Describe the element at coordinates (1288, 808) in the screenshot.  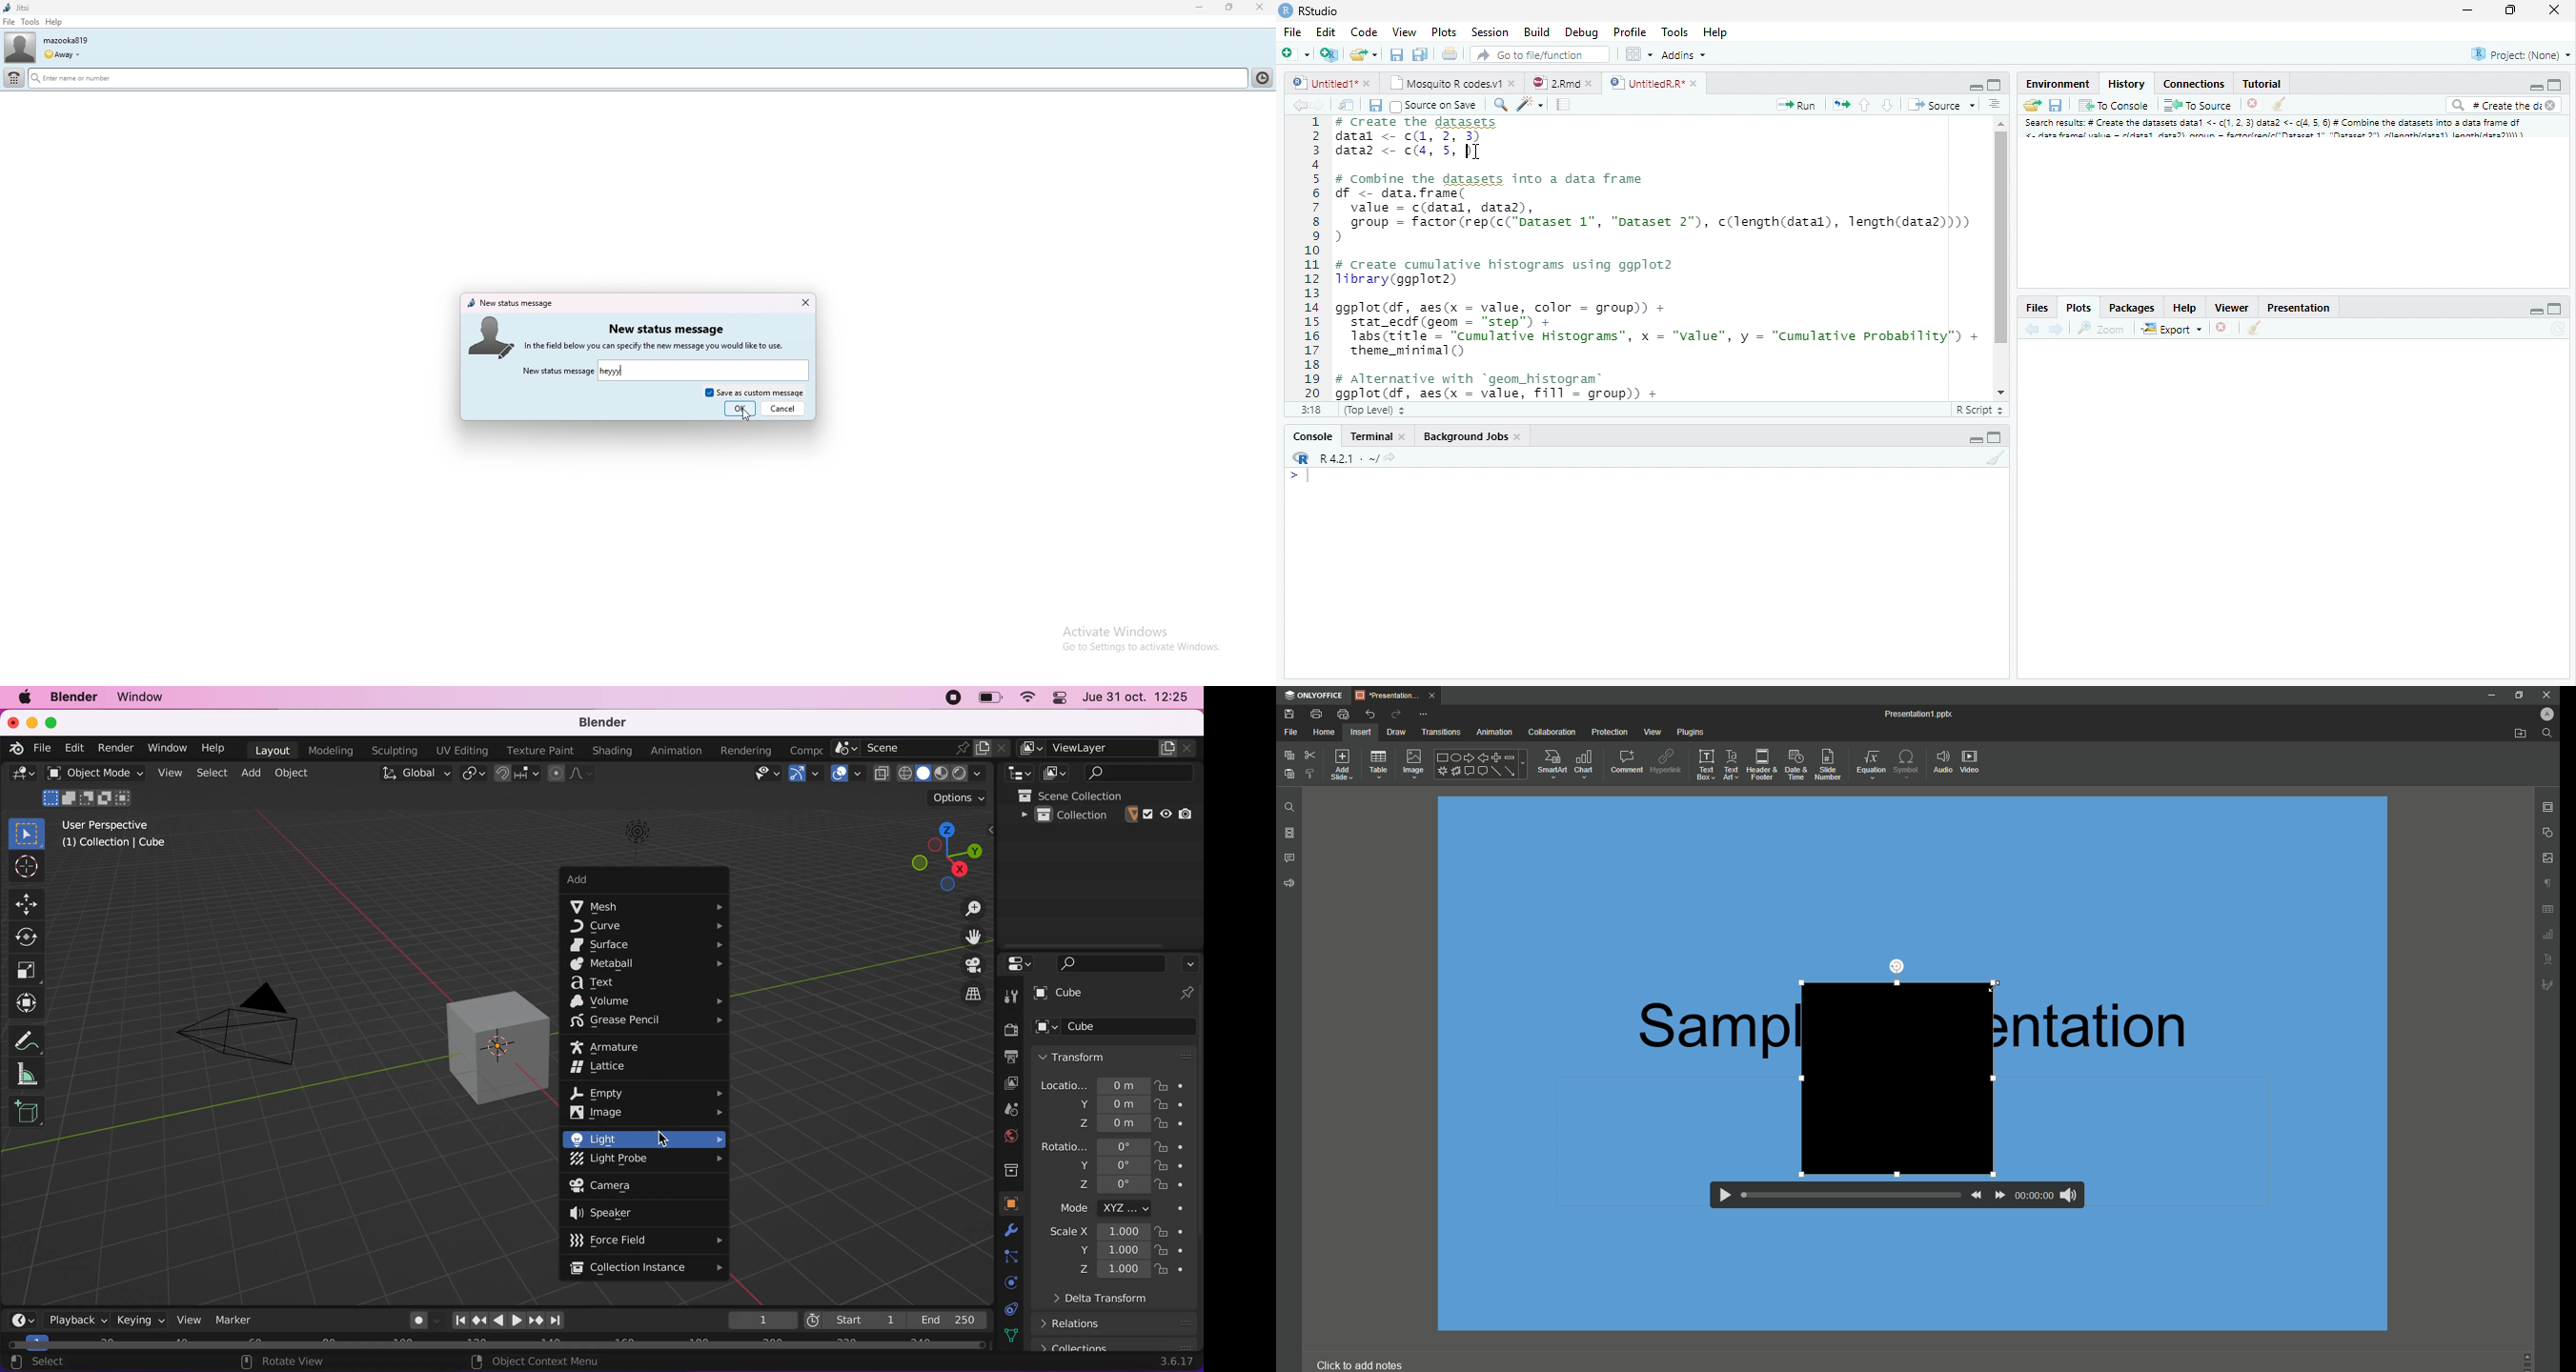
I see `Find` at that location.